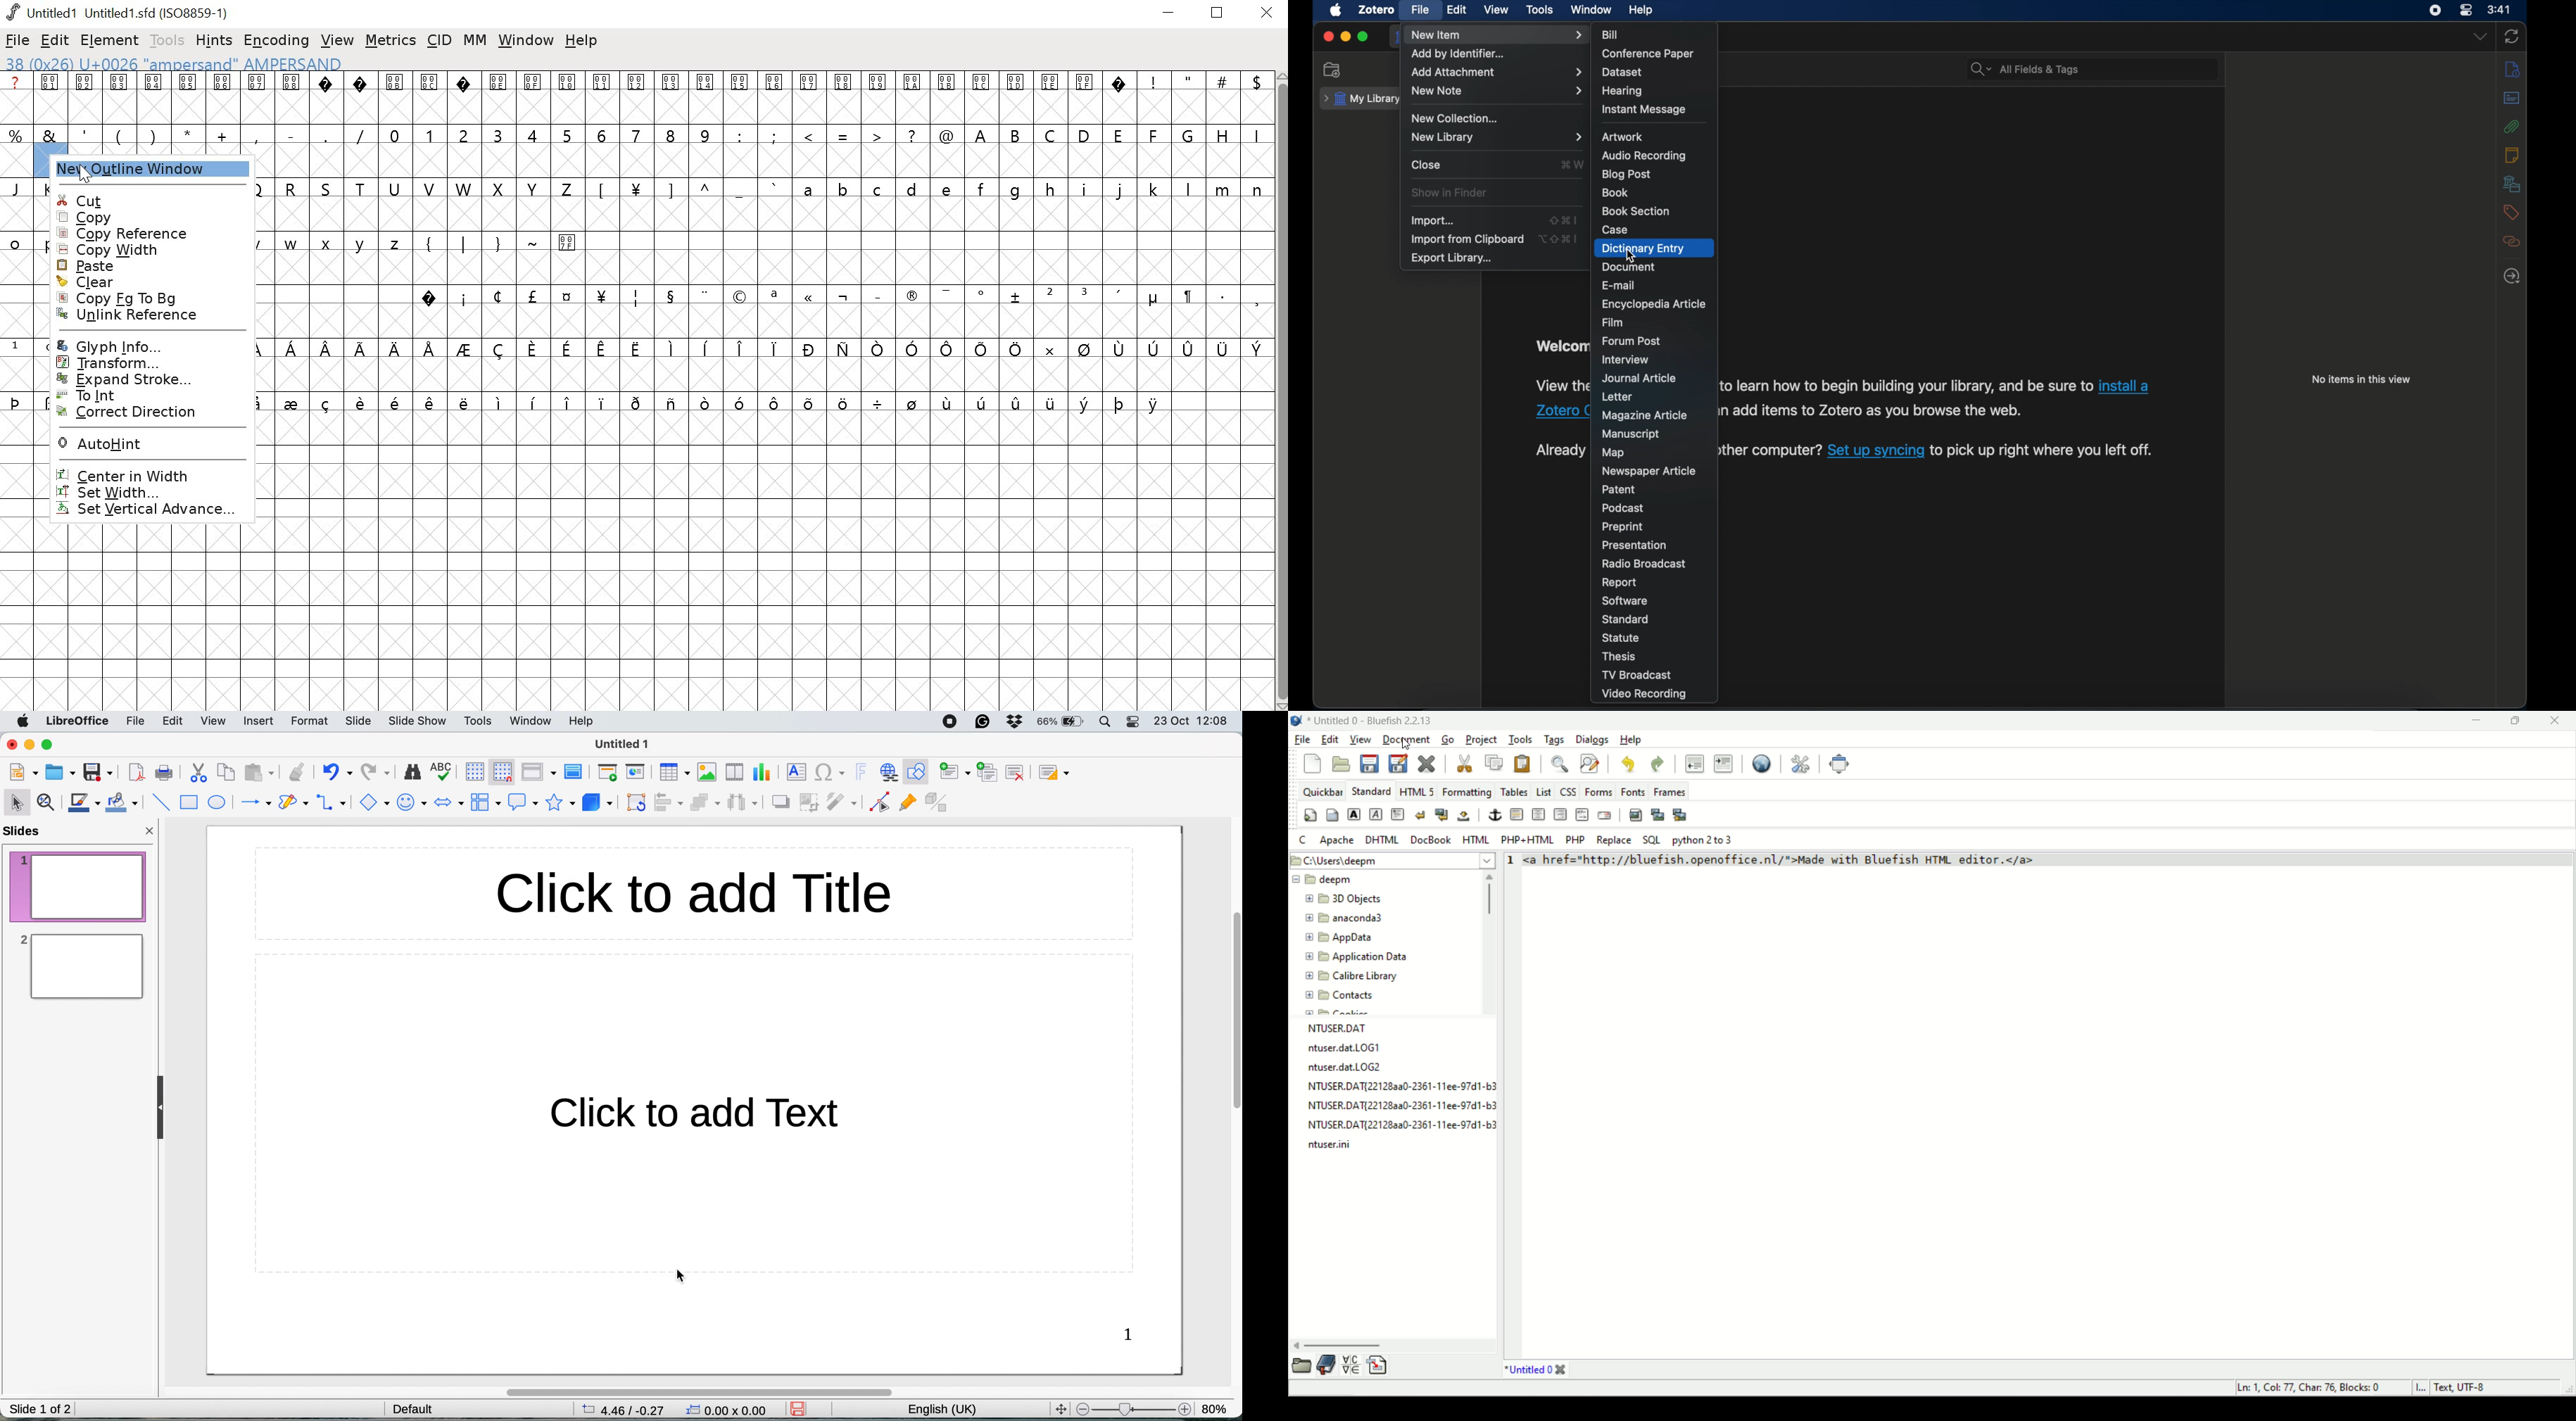 The width and height of the screenshot is (2576, 1428). Describe the element at coordinates (1432, 840) in the screenshot. I see `Docbook` at that location.